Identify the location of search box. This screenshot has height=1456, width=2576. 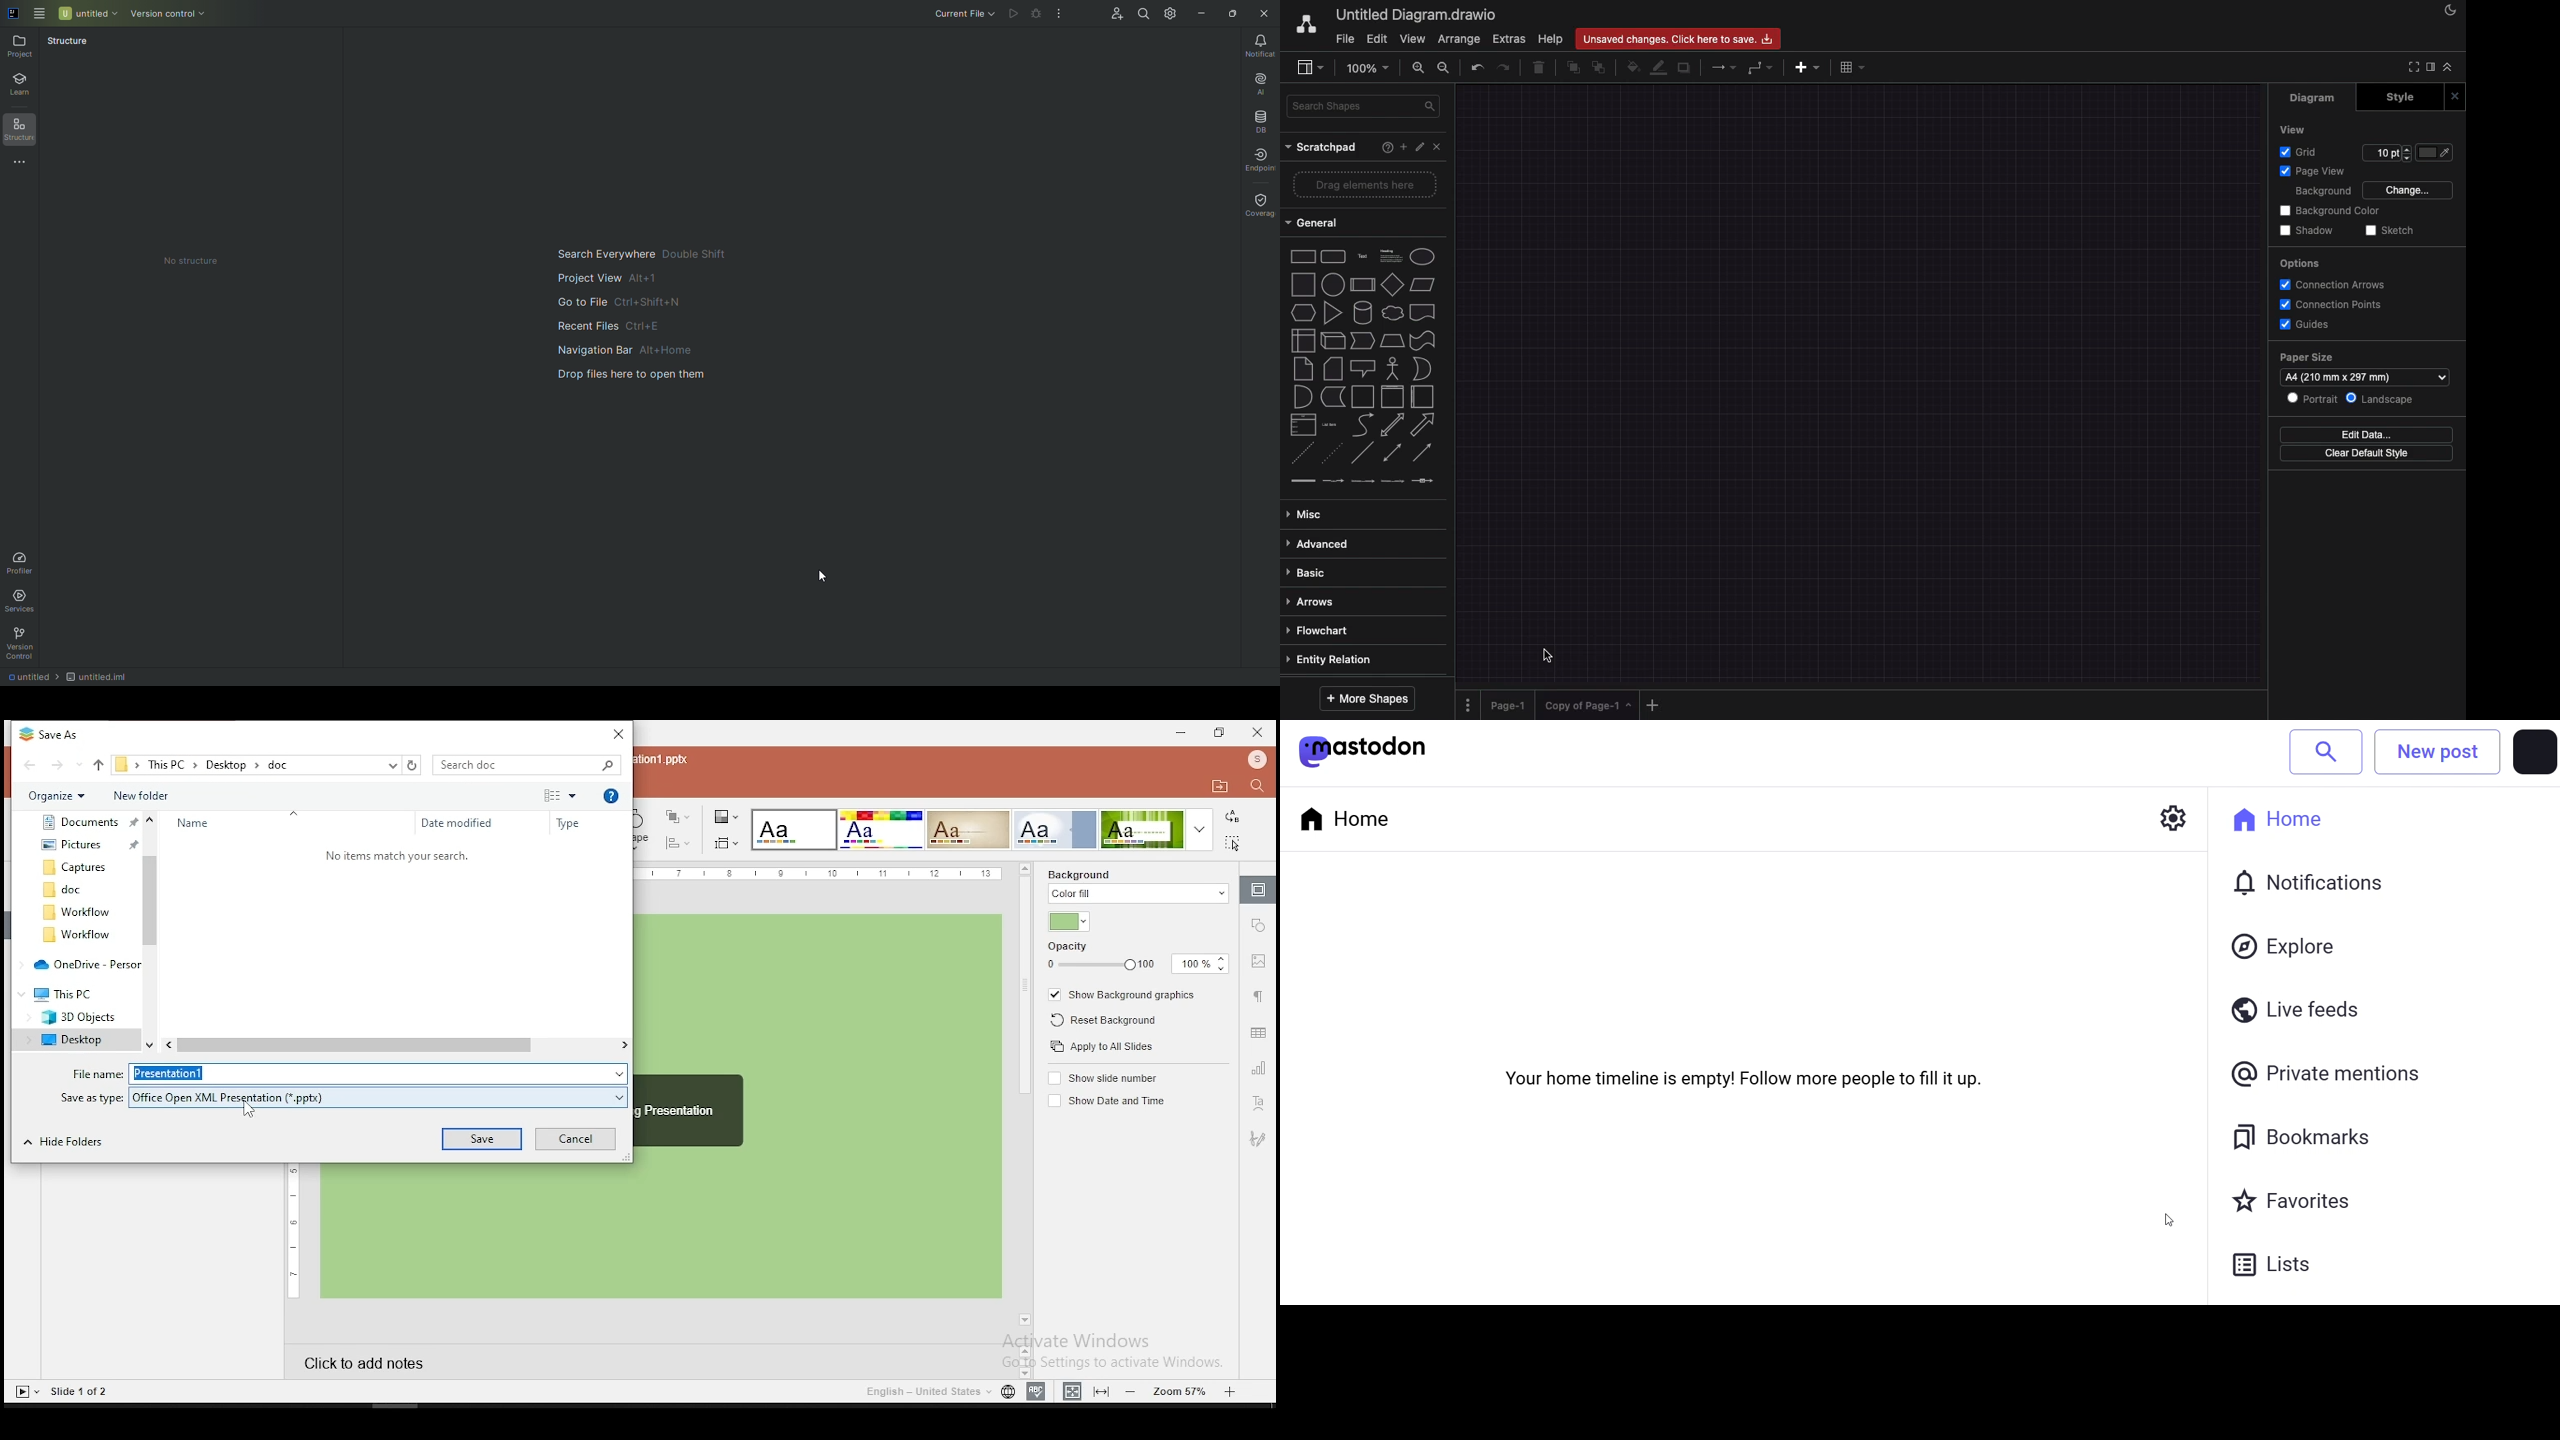
(528, 765).